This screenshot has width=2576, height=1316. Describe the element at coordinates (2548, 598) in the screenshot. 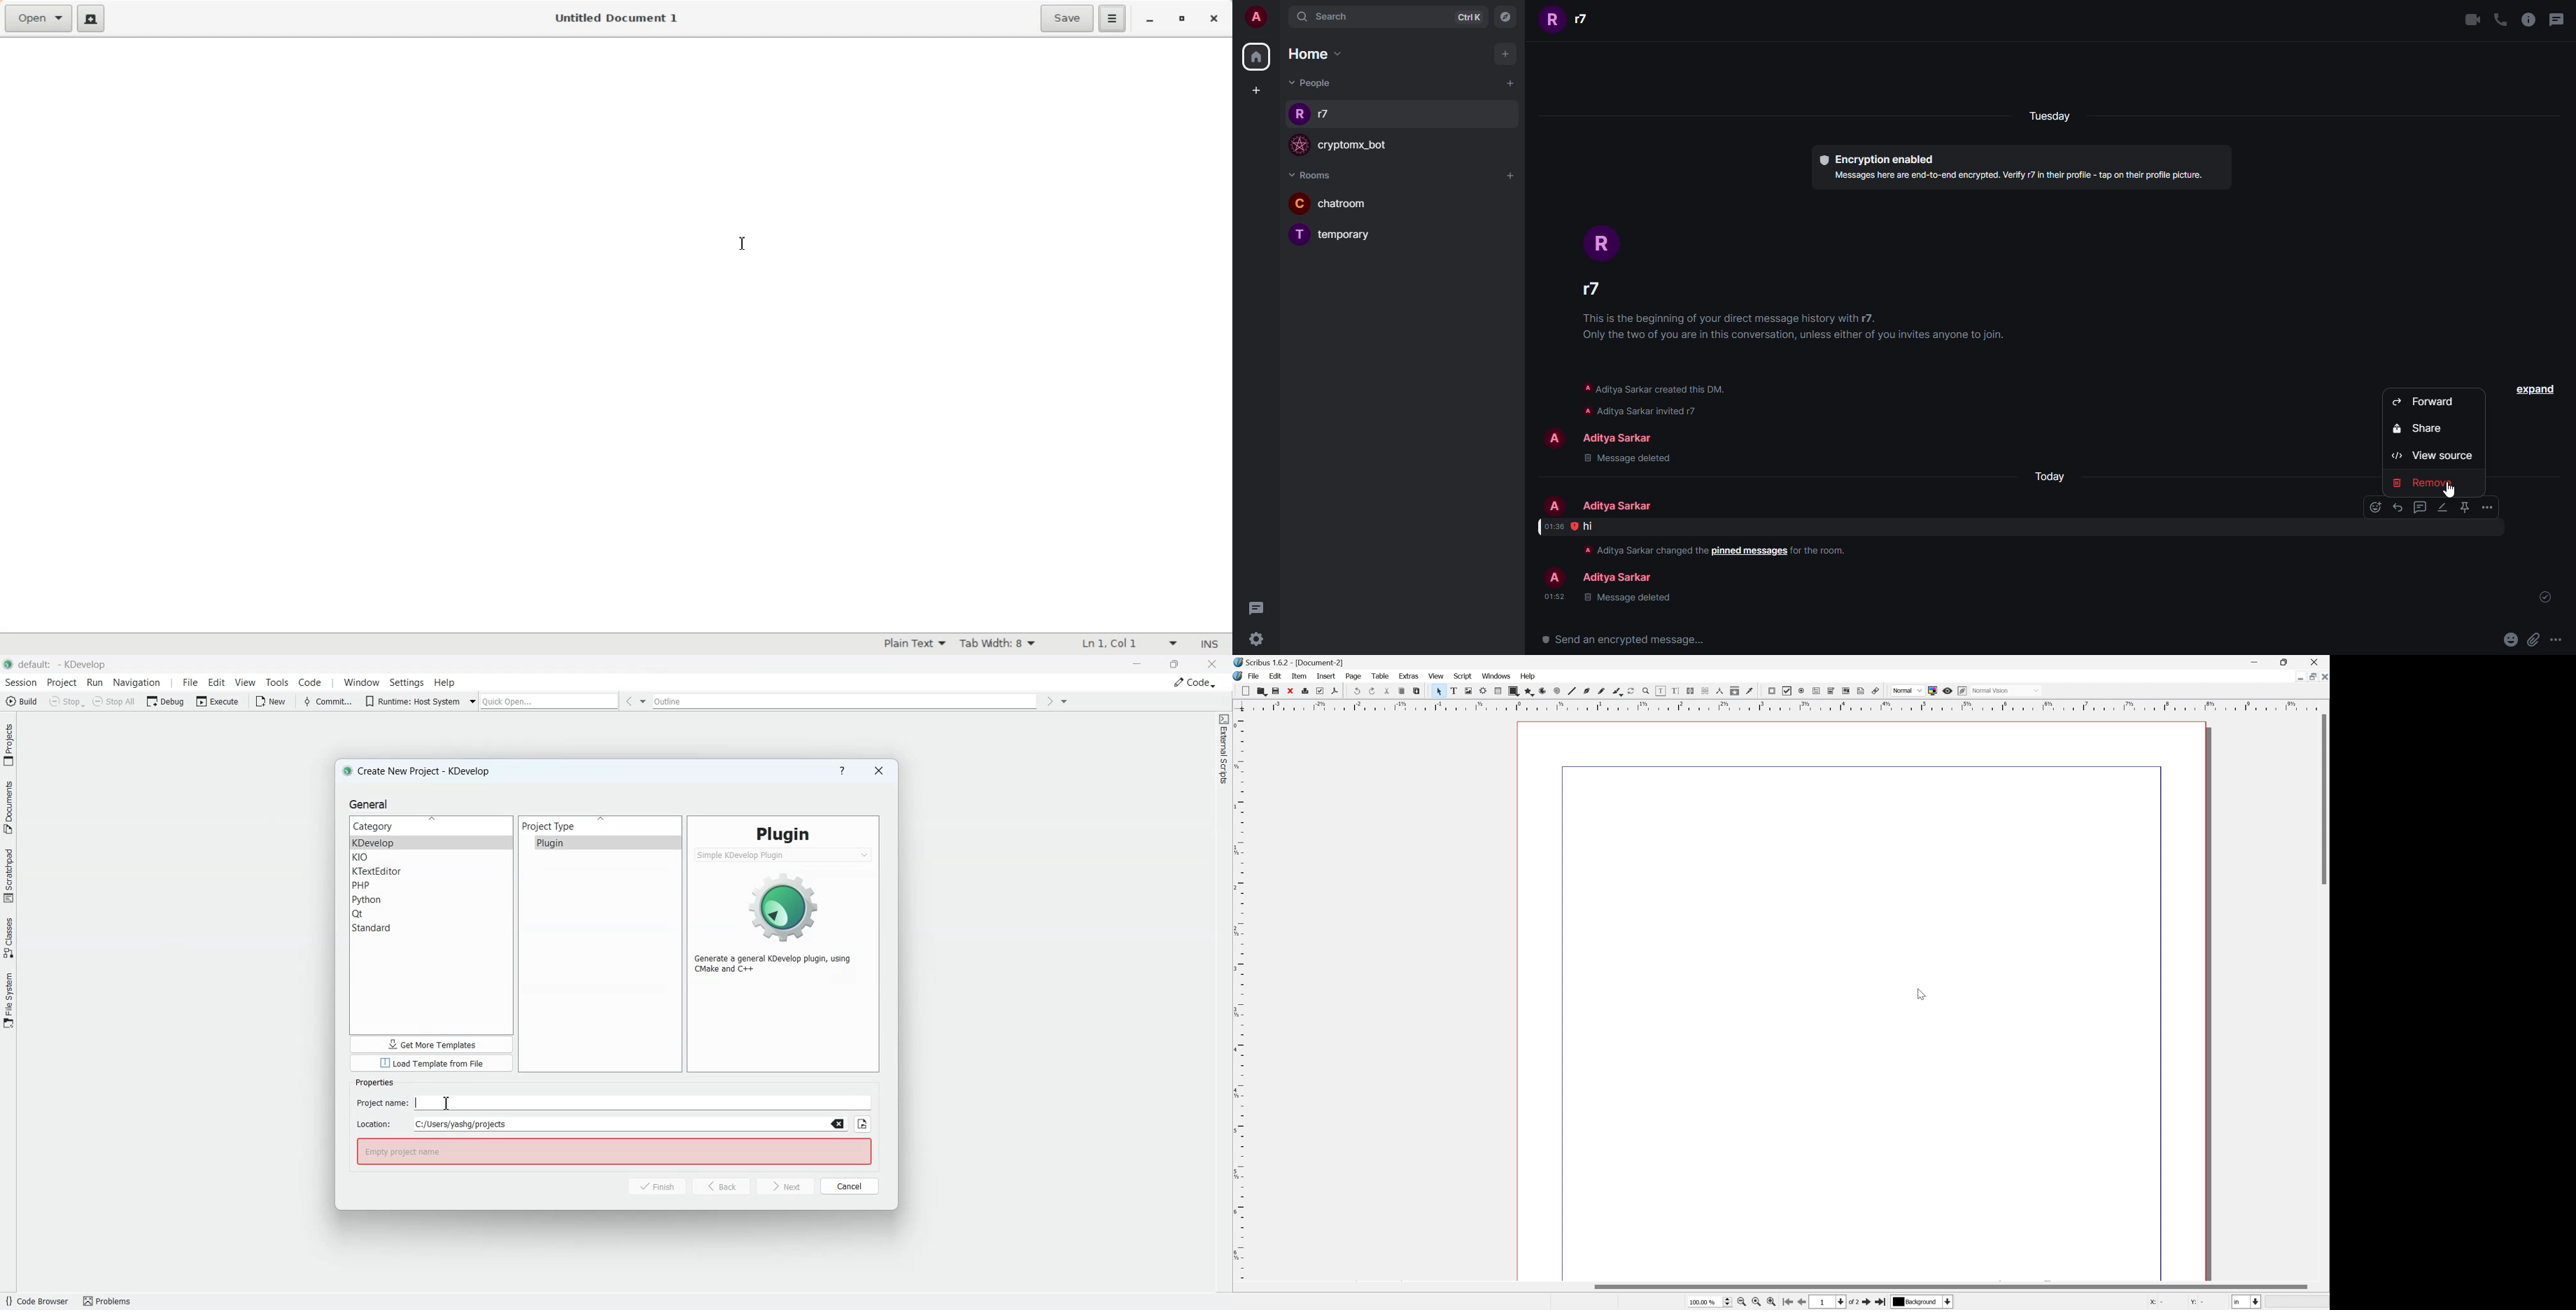

I see `sent` at that location.